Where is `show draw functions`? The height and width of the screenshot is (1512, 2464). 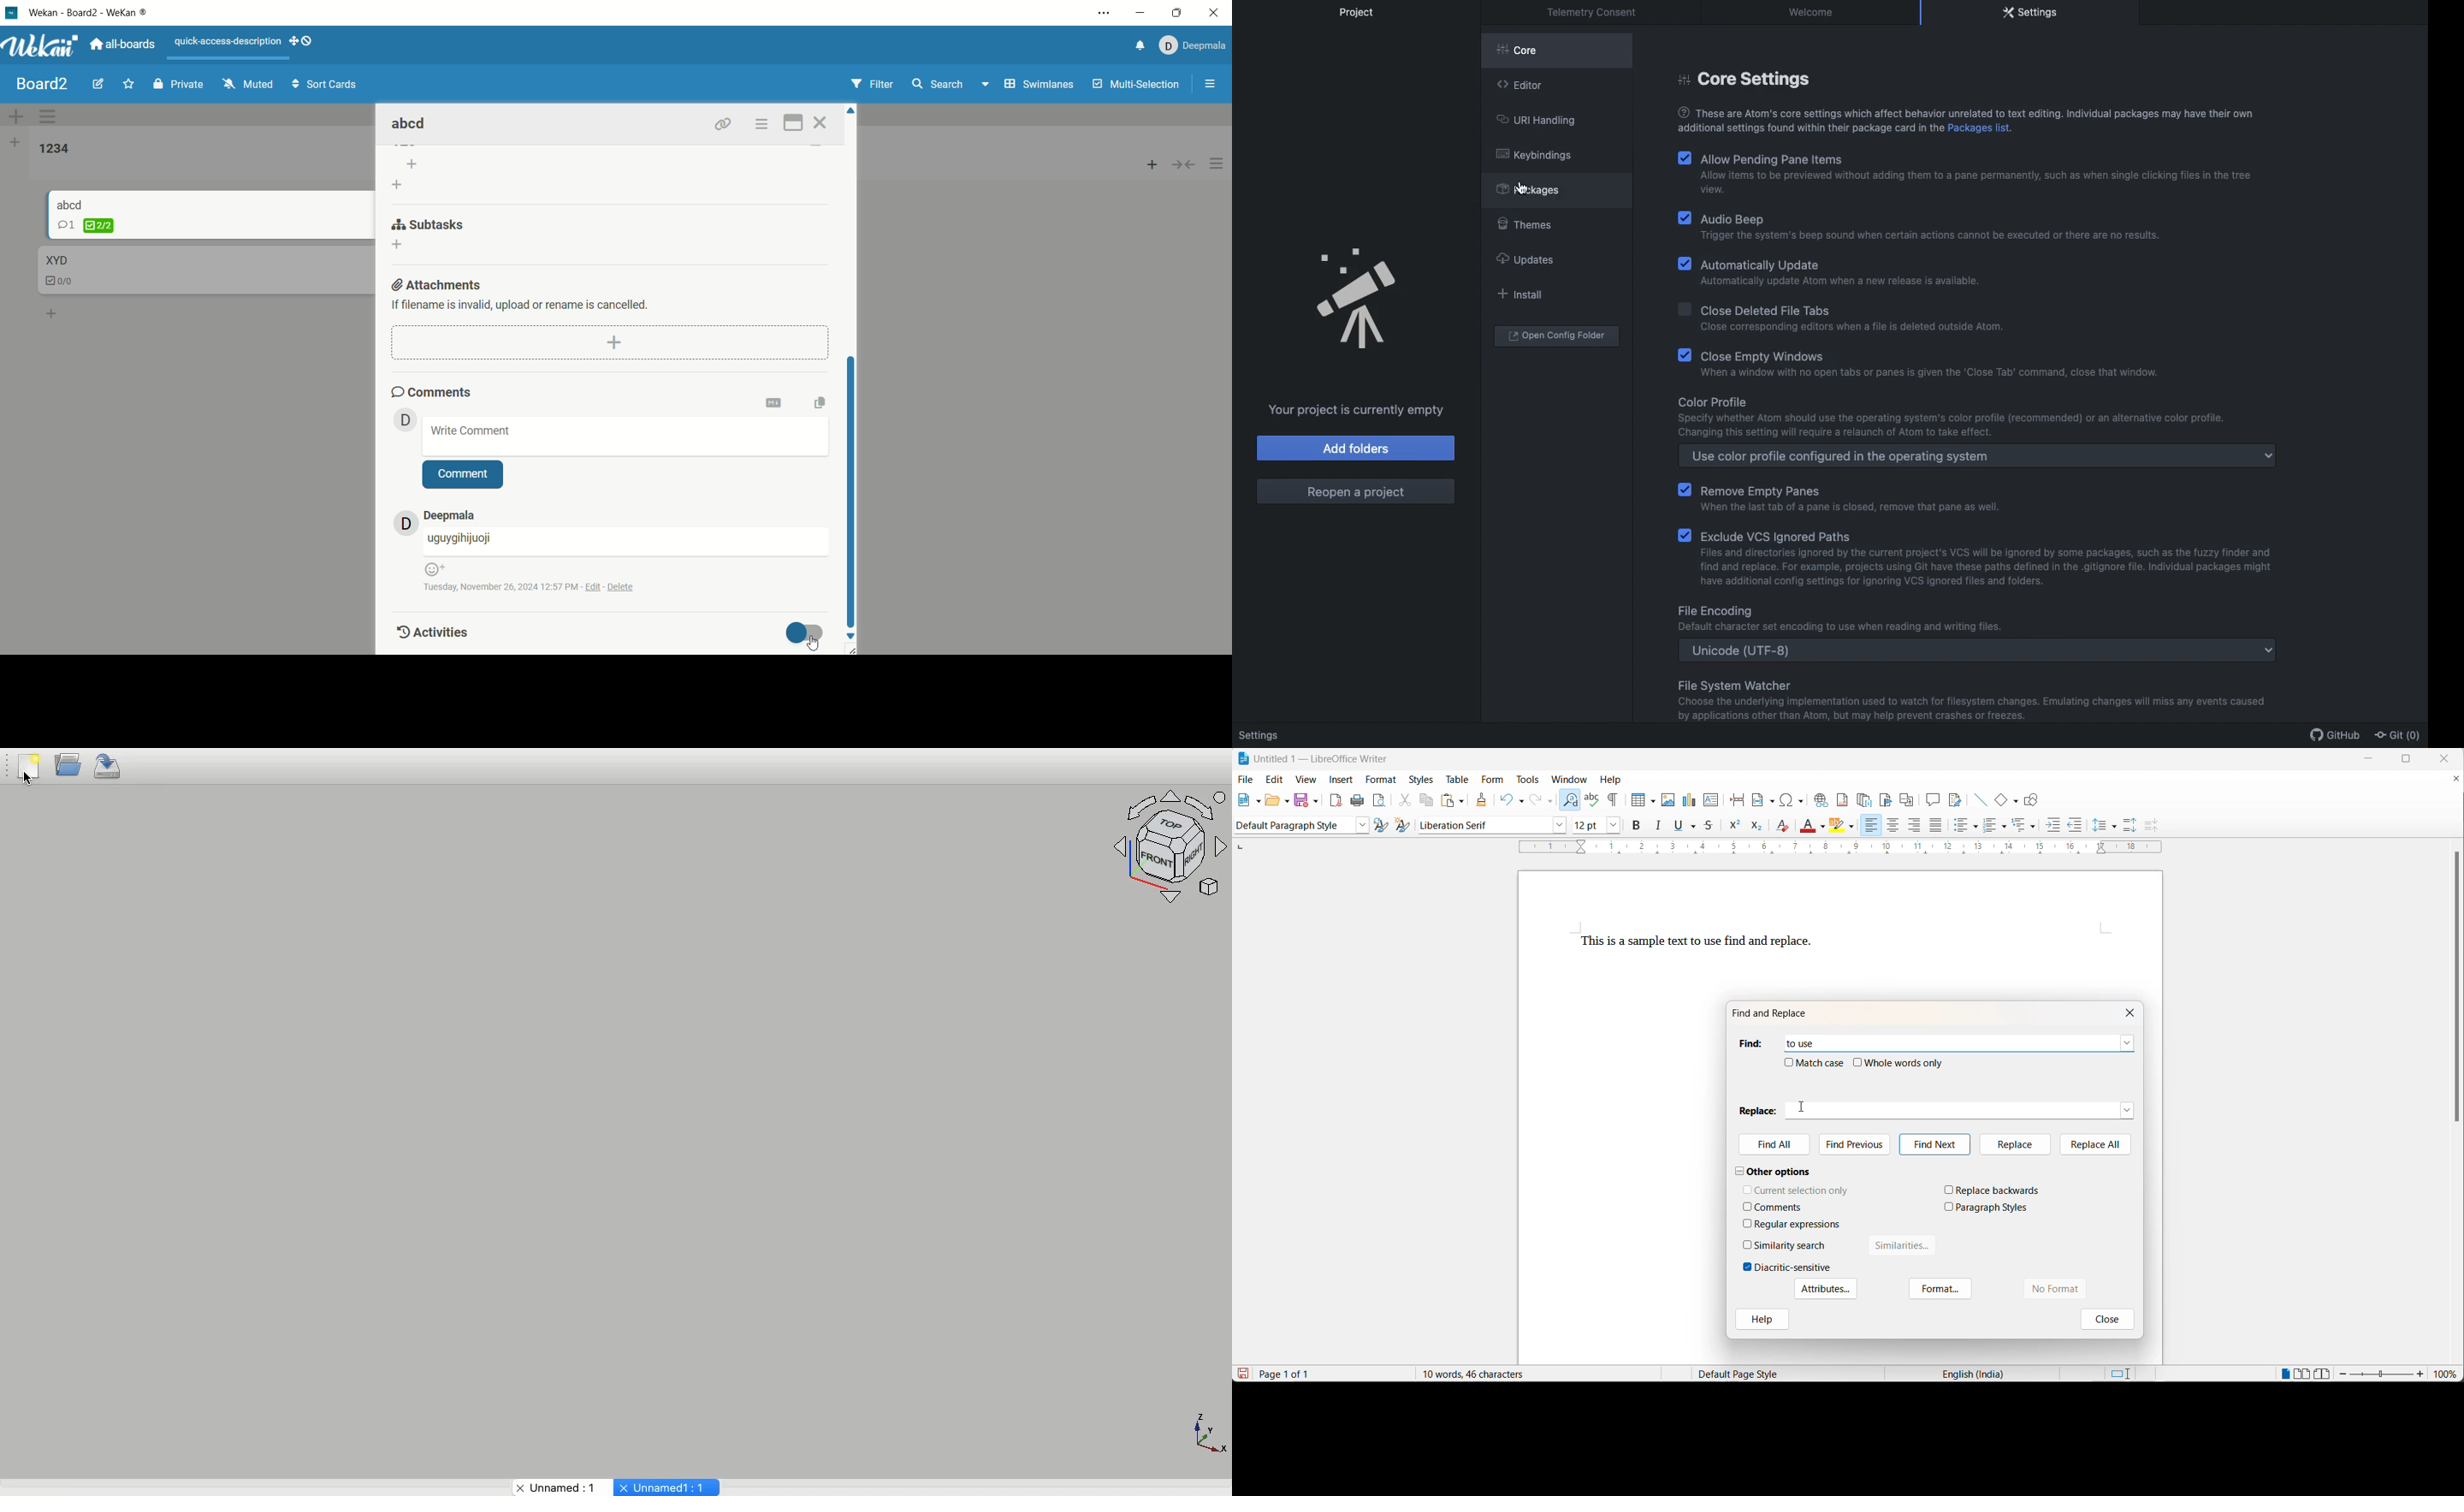 show draw functions is located at coordinates (2033, 800).